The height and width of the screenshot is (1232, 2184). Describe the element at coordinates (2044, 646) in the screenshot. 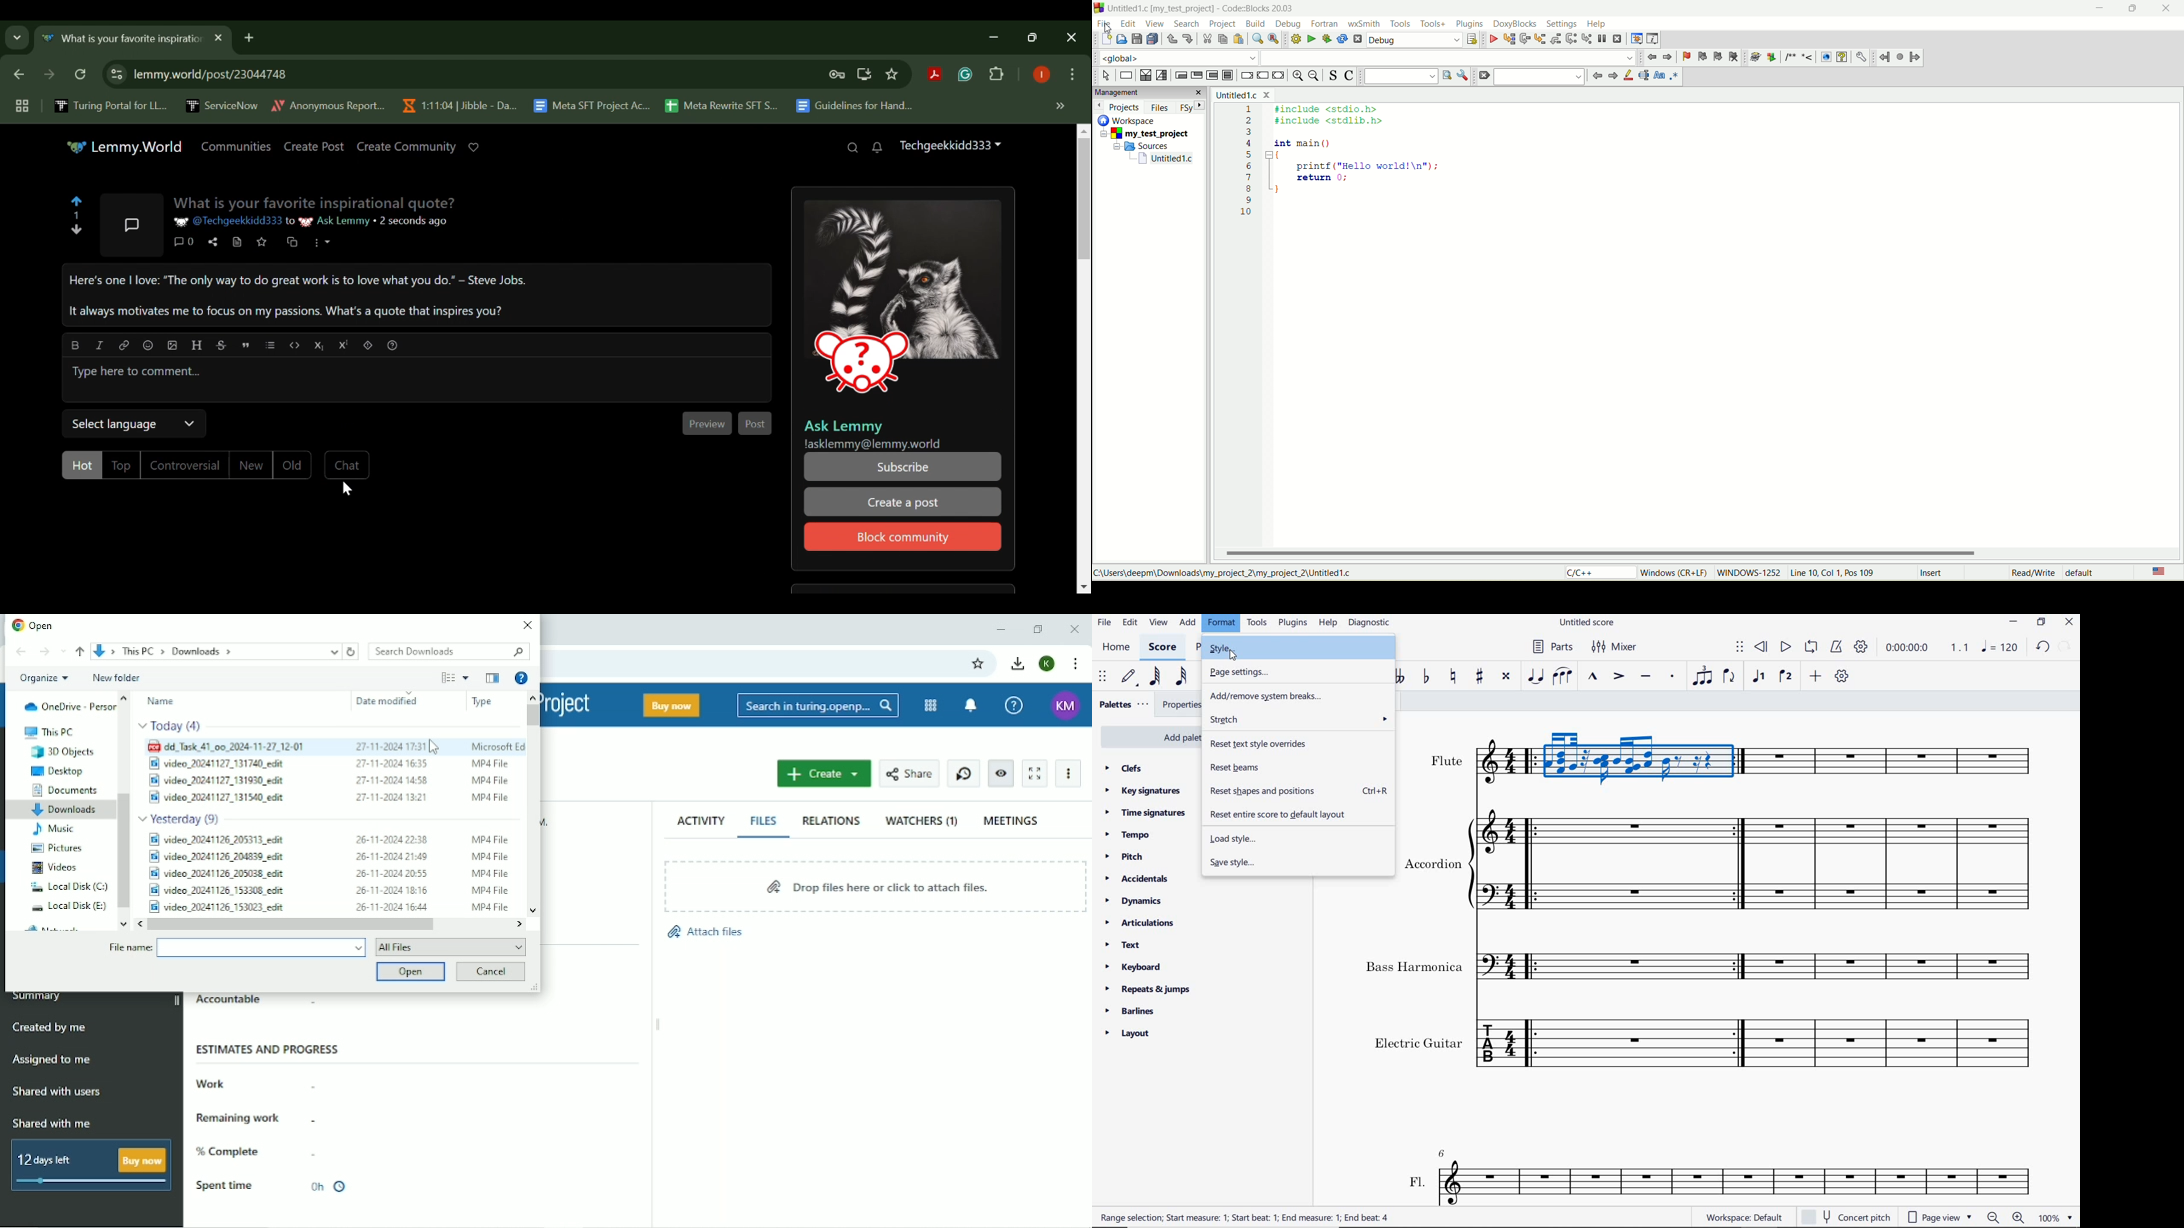

I see `UNDO` at that location.